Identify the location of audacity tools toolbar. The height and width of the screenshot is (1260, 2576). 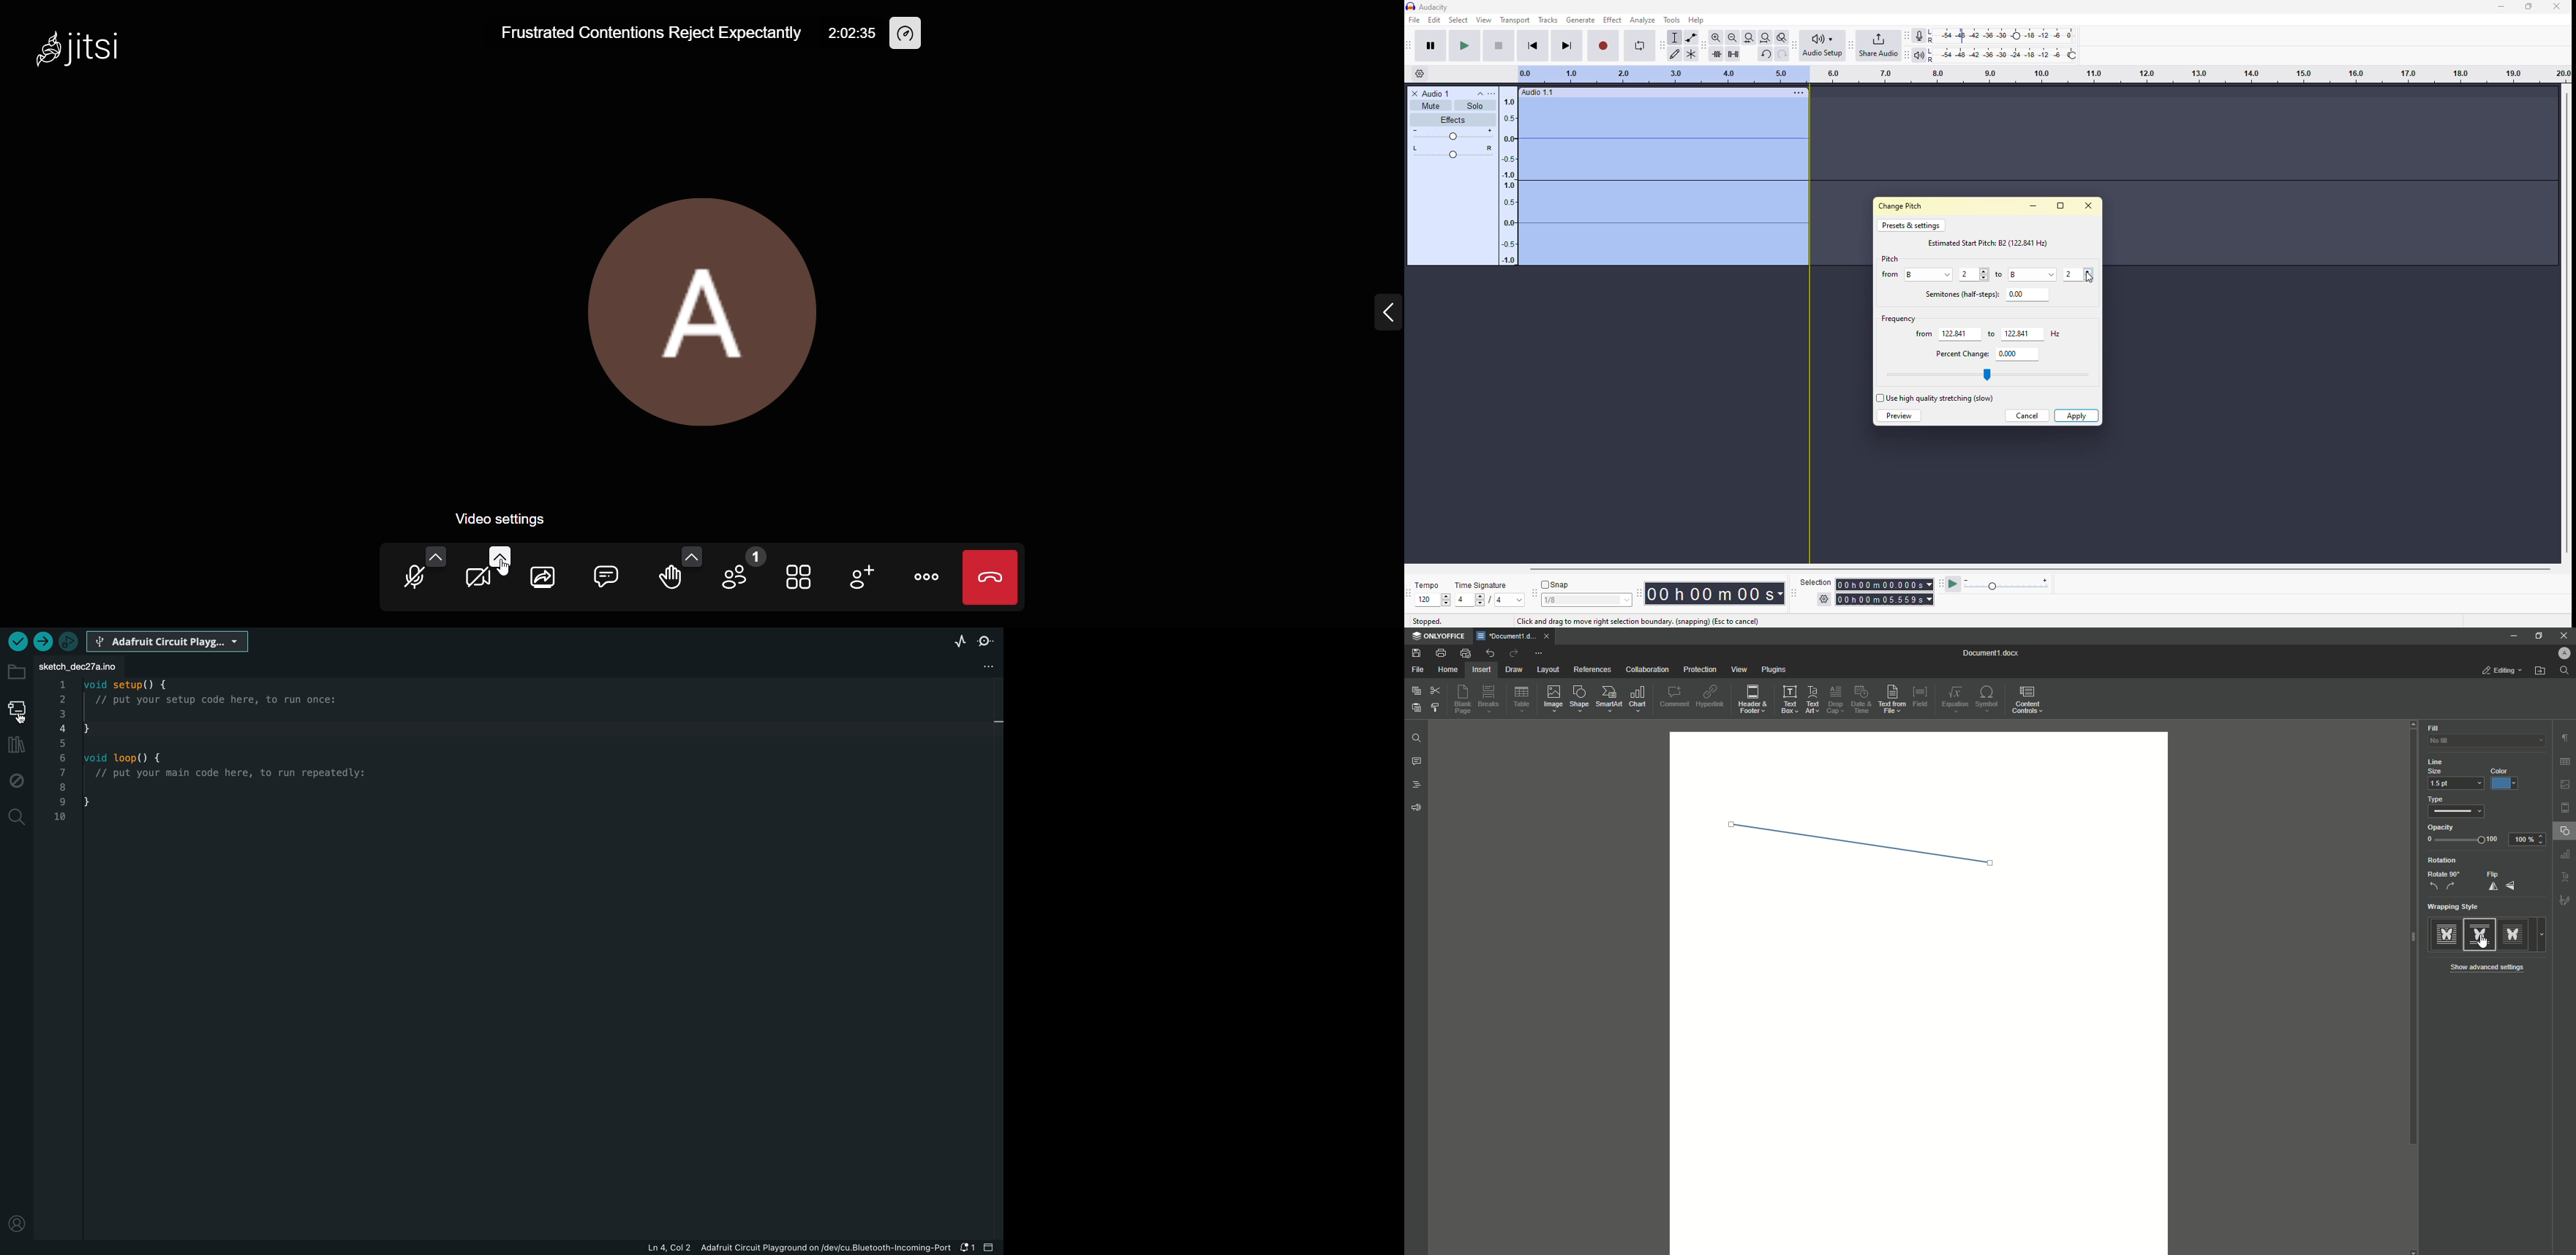
(1662, 44).